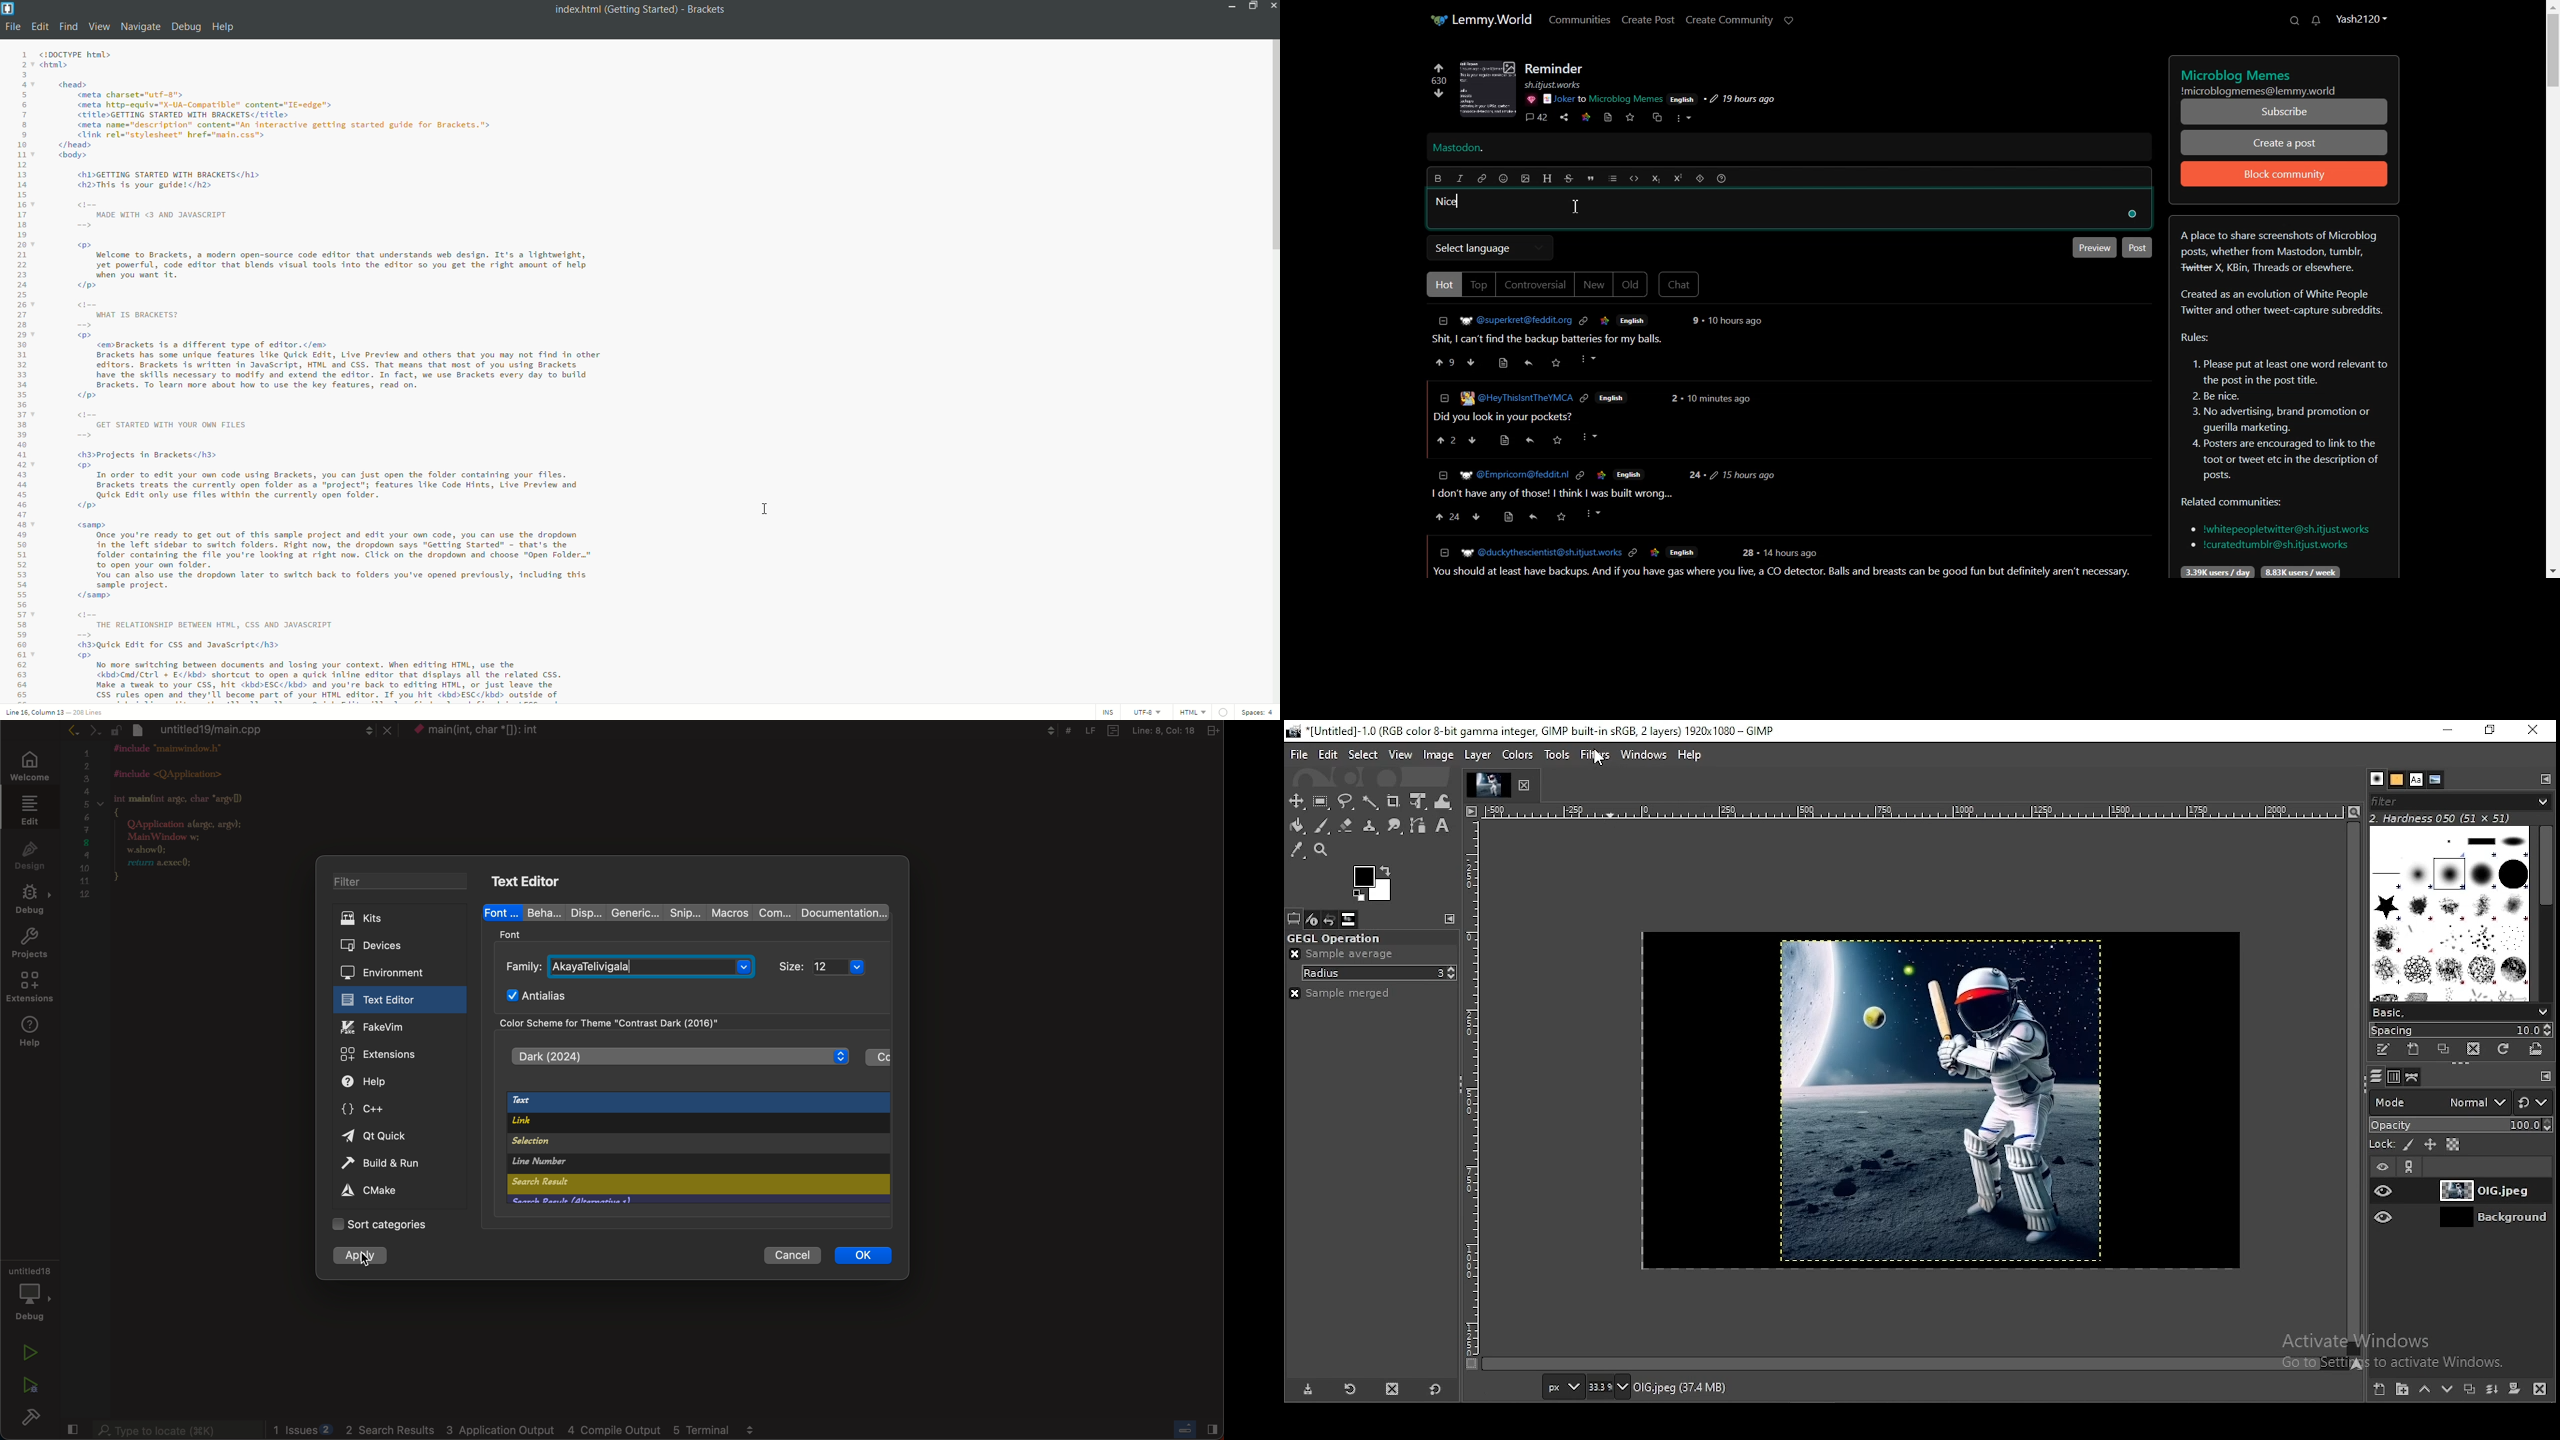 The width and height of the screenshot is (2576, 1456). What do you see at coordinates (1547, 179) in the screenshot?
I see `Header` at bounding box center [1547, 179].